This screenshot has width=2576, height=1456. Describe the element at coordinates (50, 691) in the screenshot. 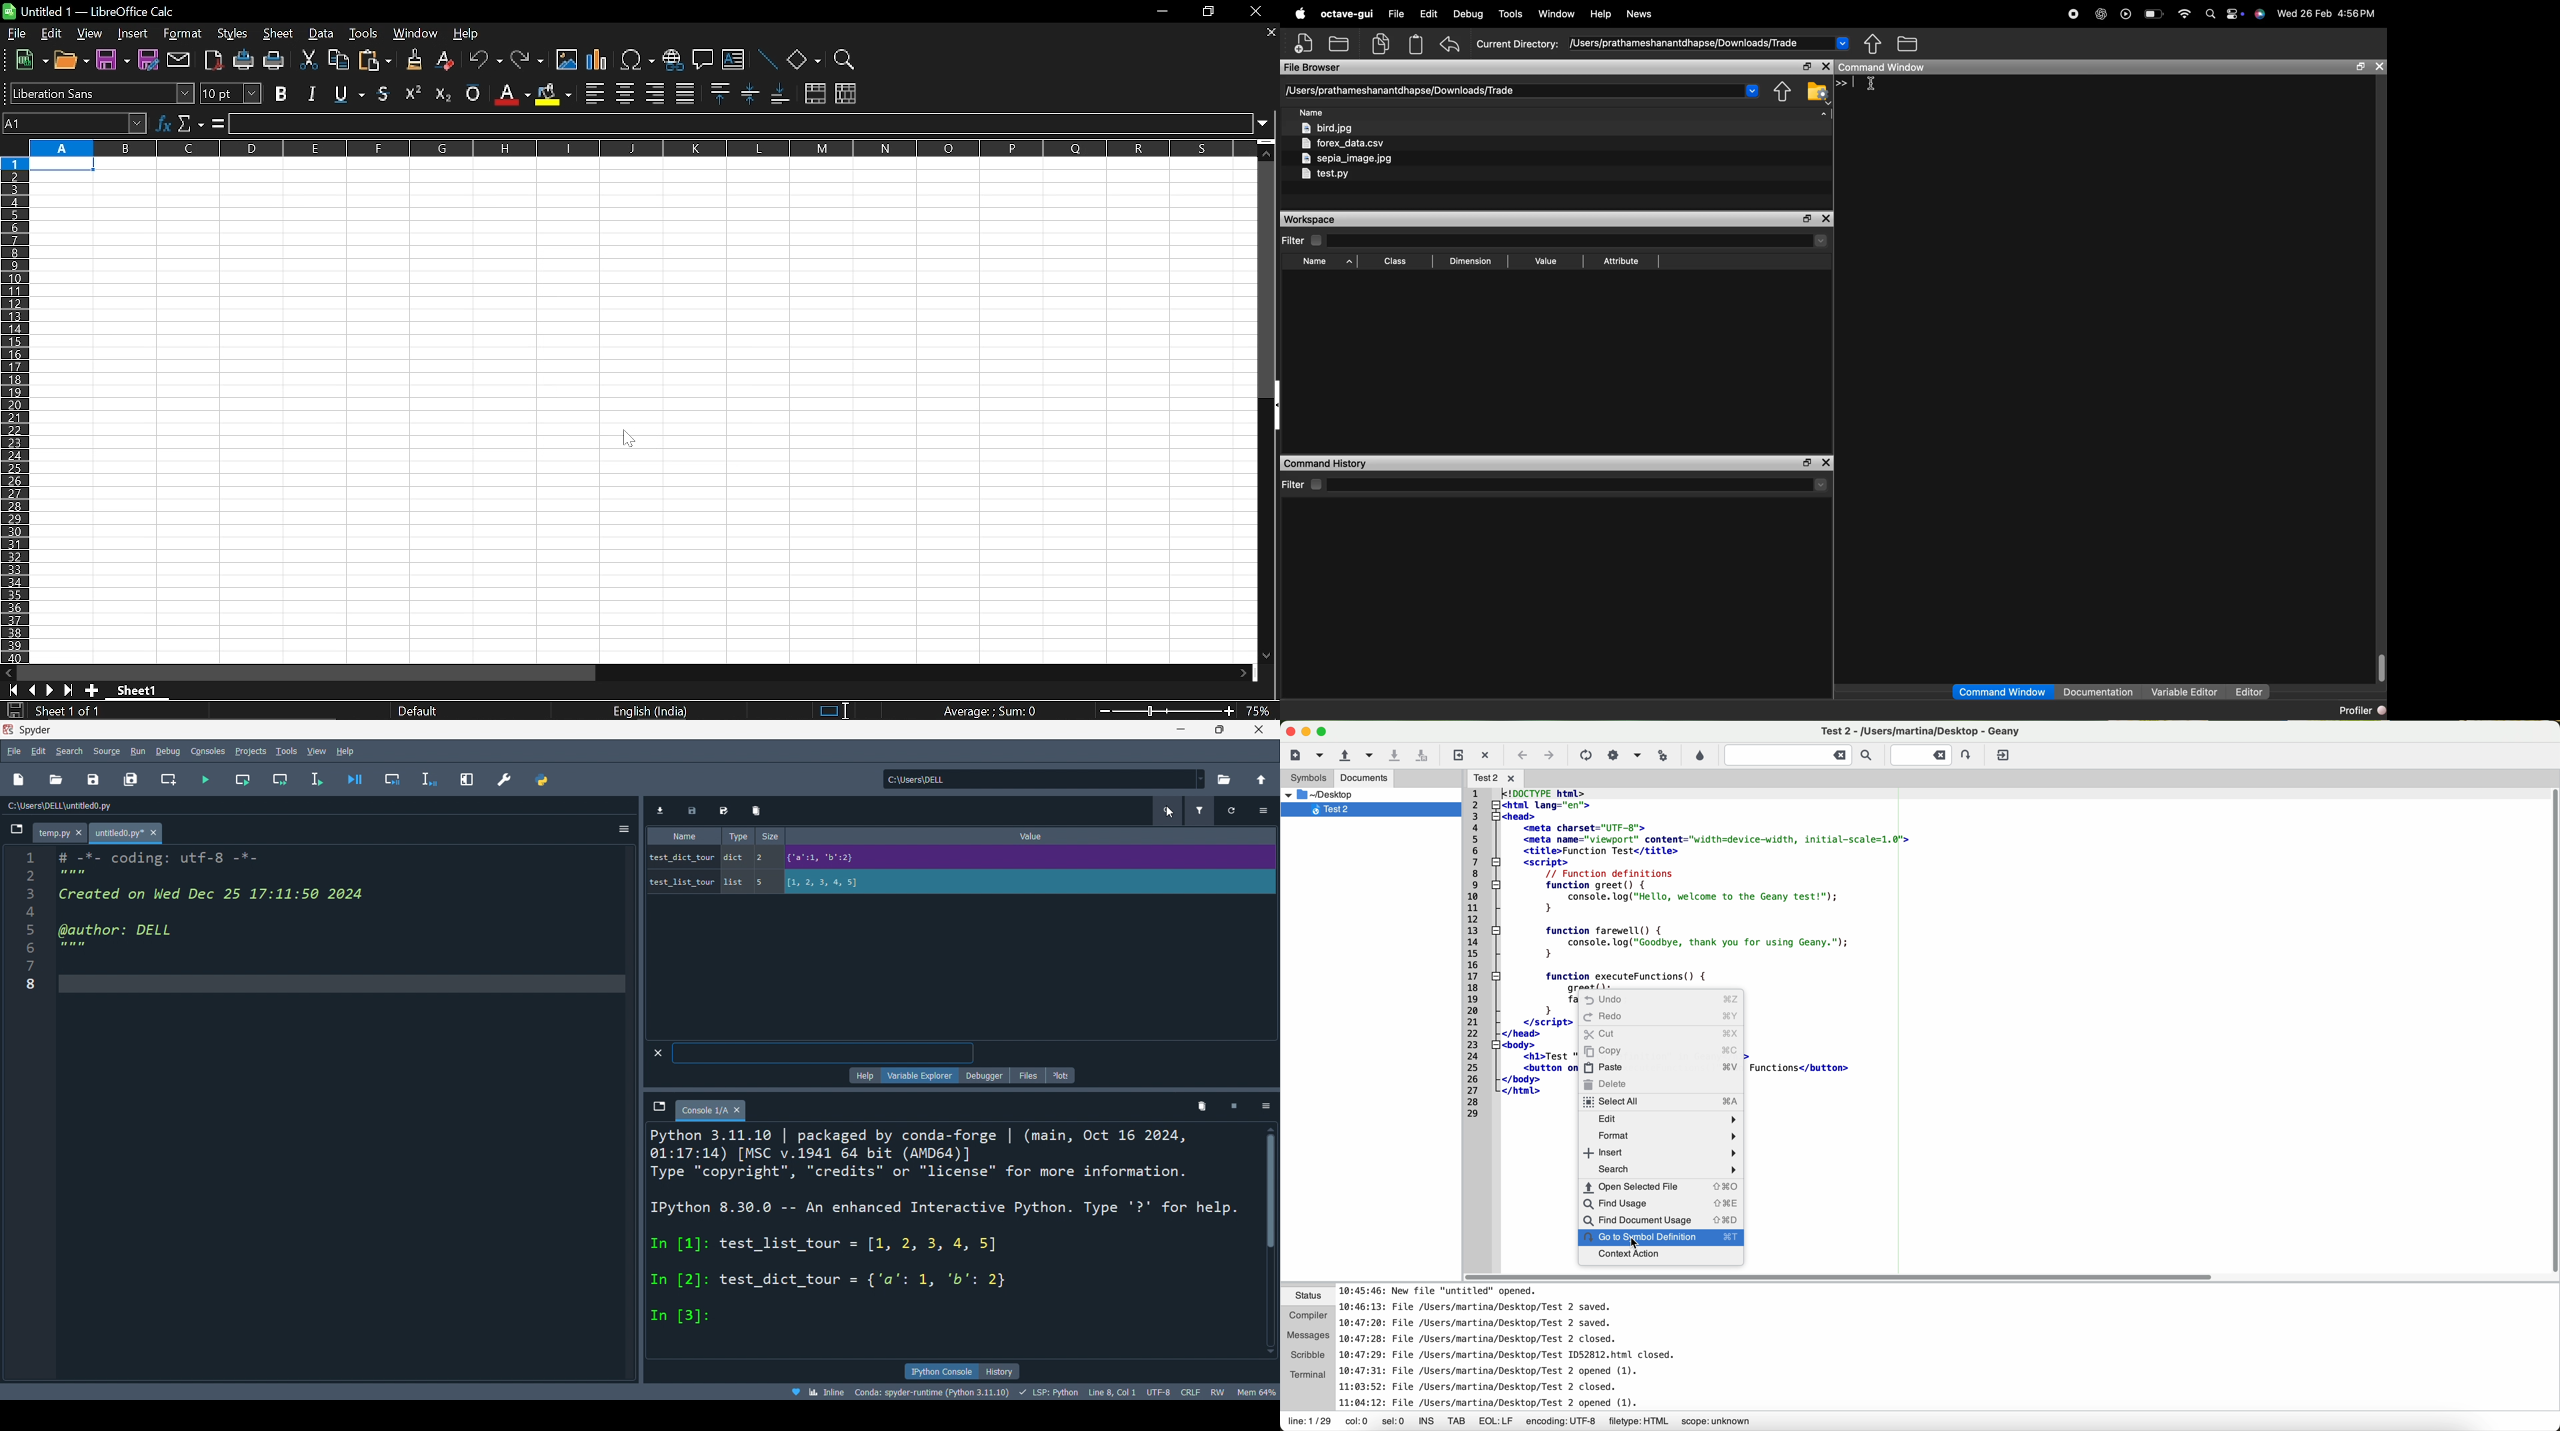

I see `next page` at that location.